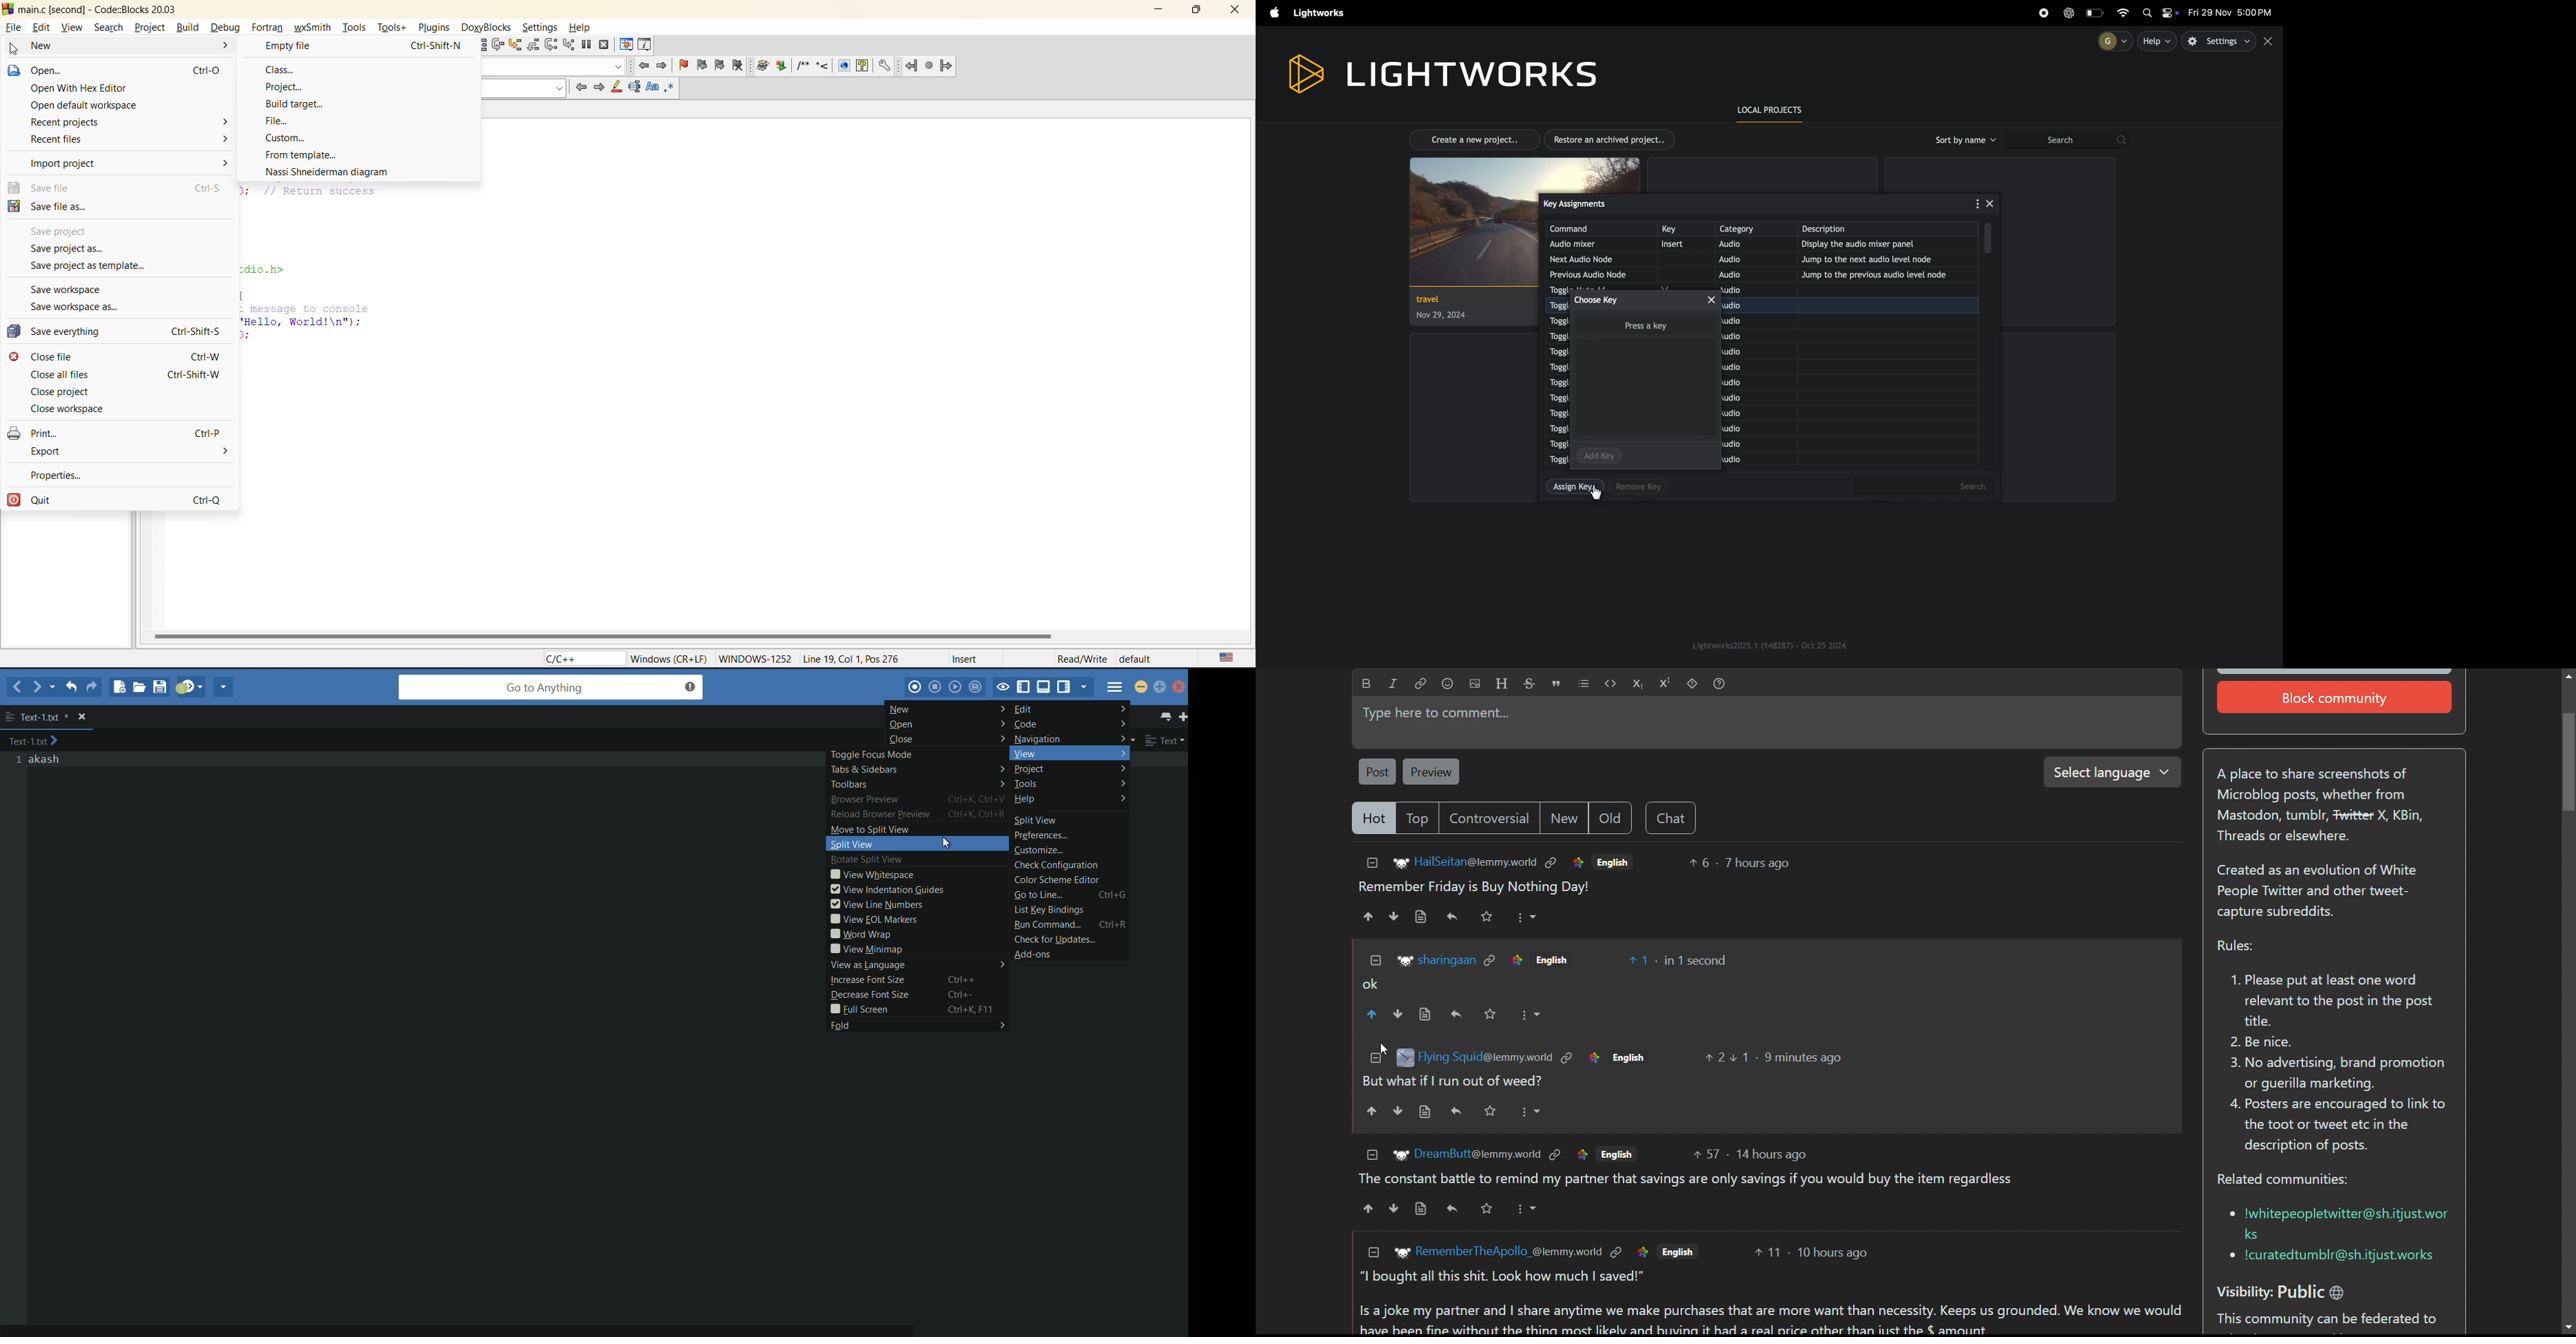 Image resolution: width=2576 pixels, height=1344 pixels. I want to click on help, so click(578, 28).